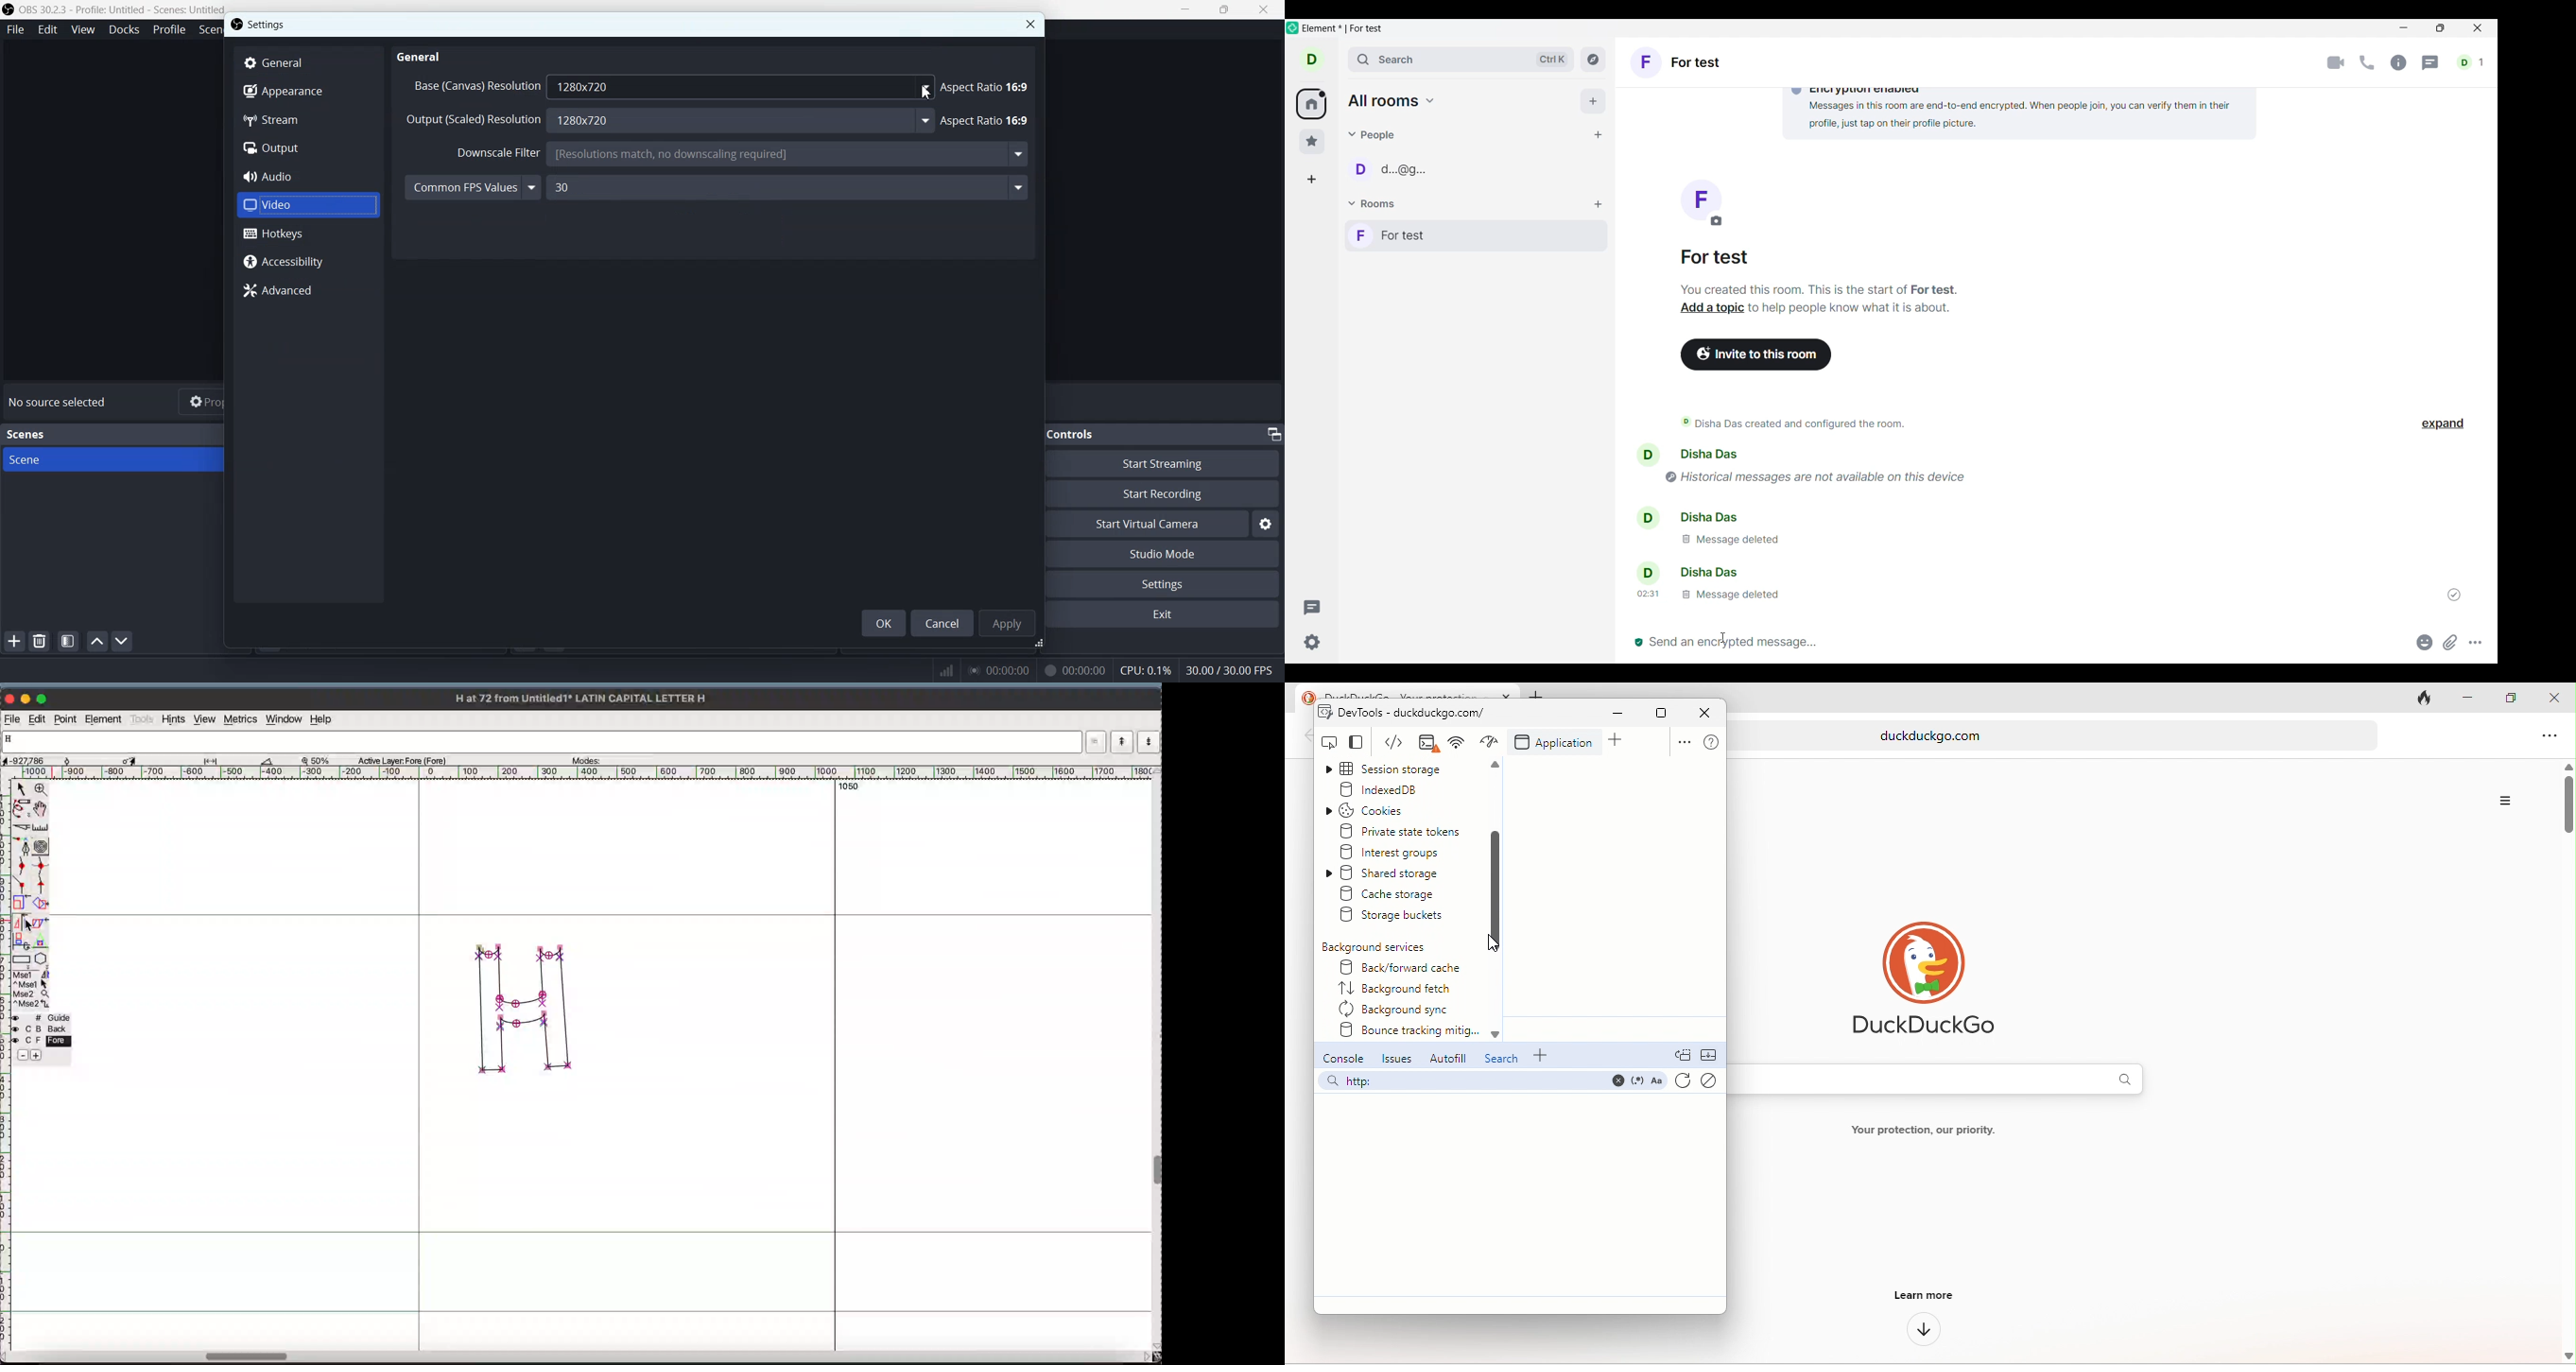 This screenshot has width=2576, height=1372. Describe the element at coordinates (2432, 63) in the screenshot. I see `Threads` at that location.